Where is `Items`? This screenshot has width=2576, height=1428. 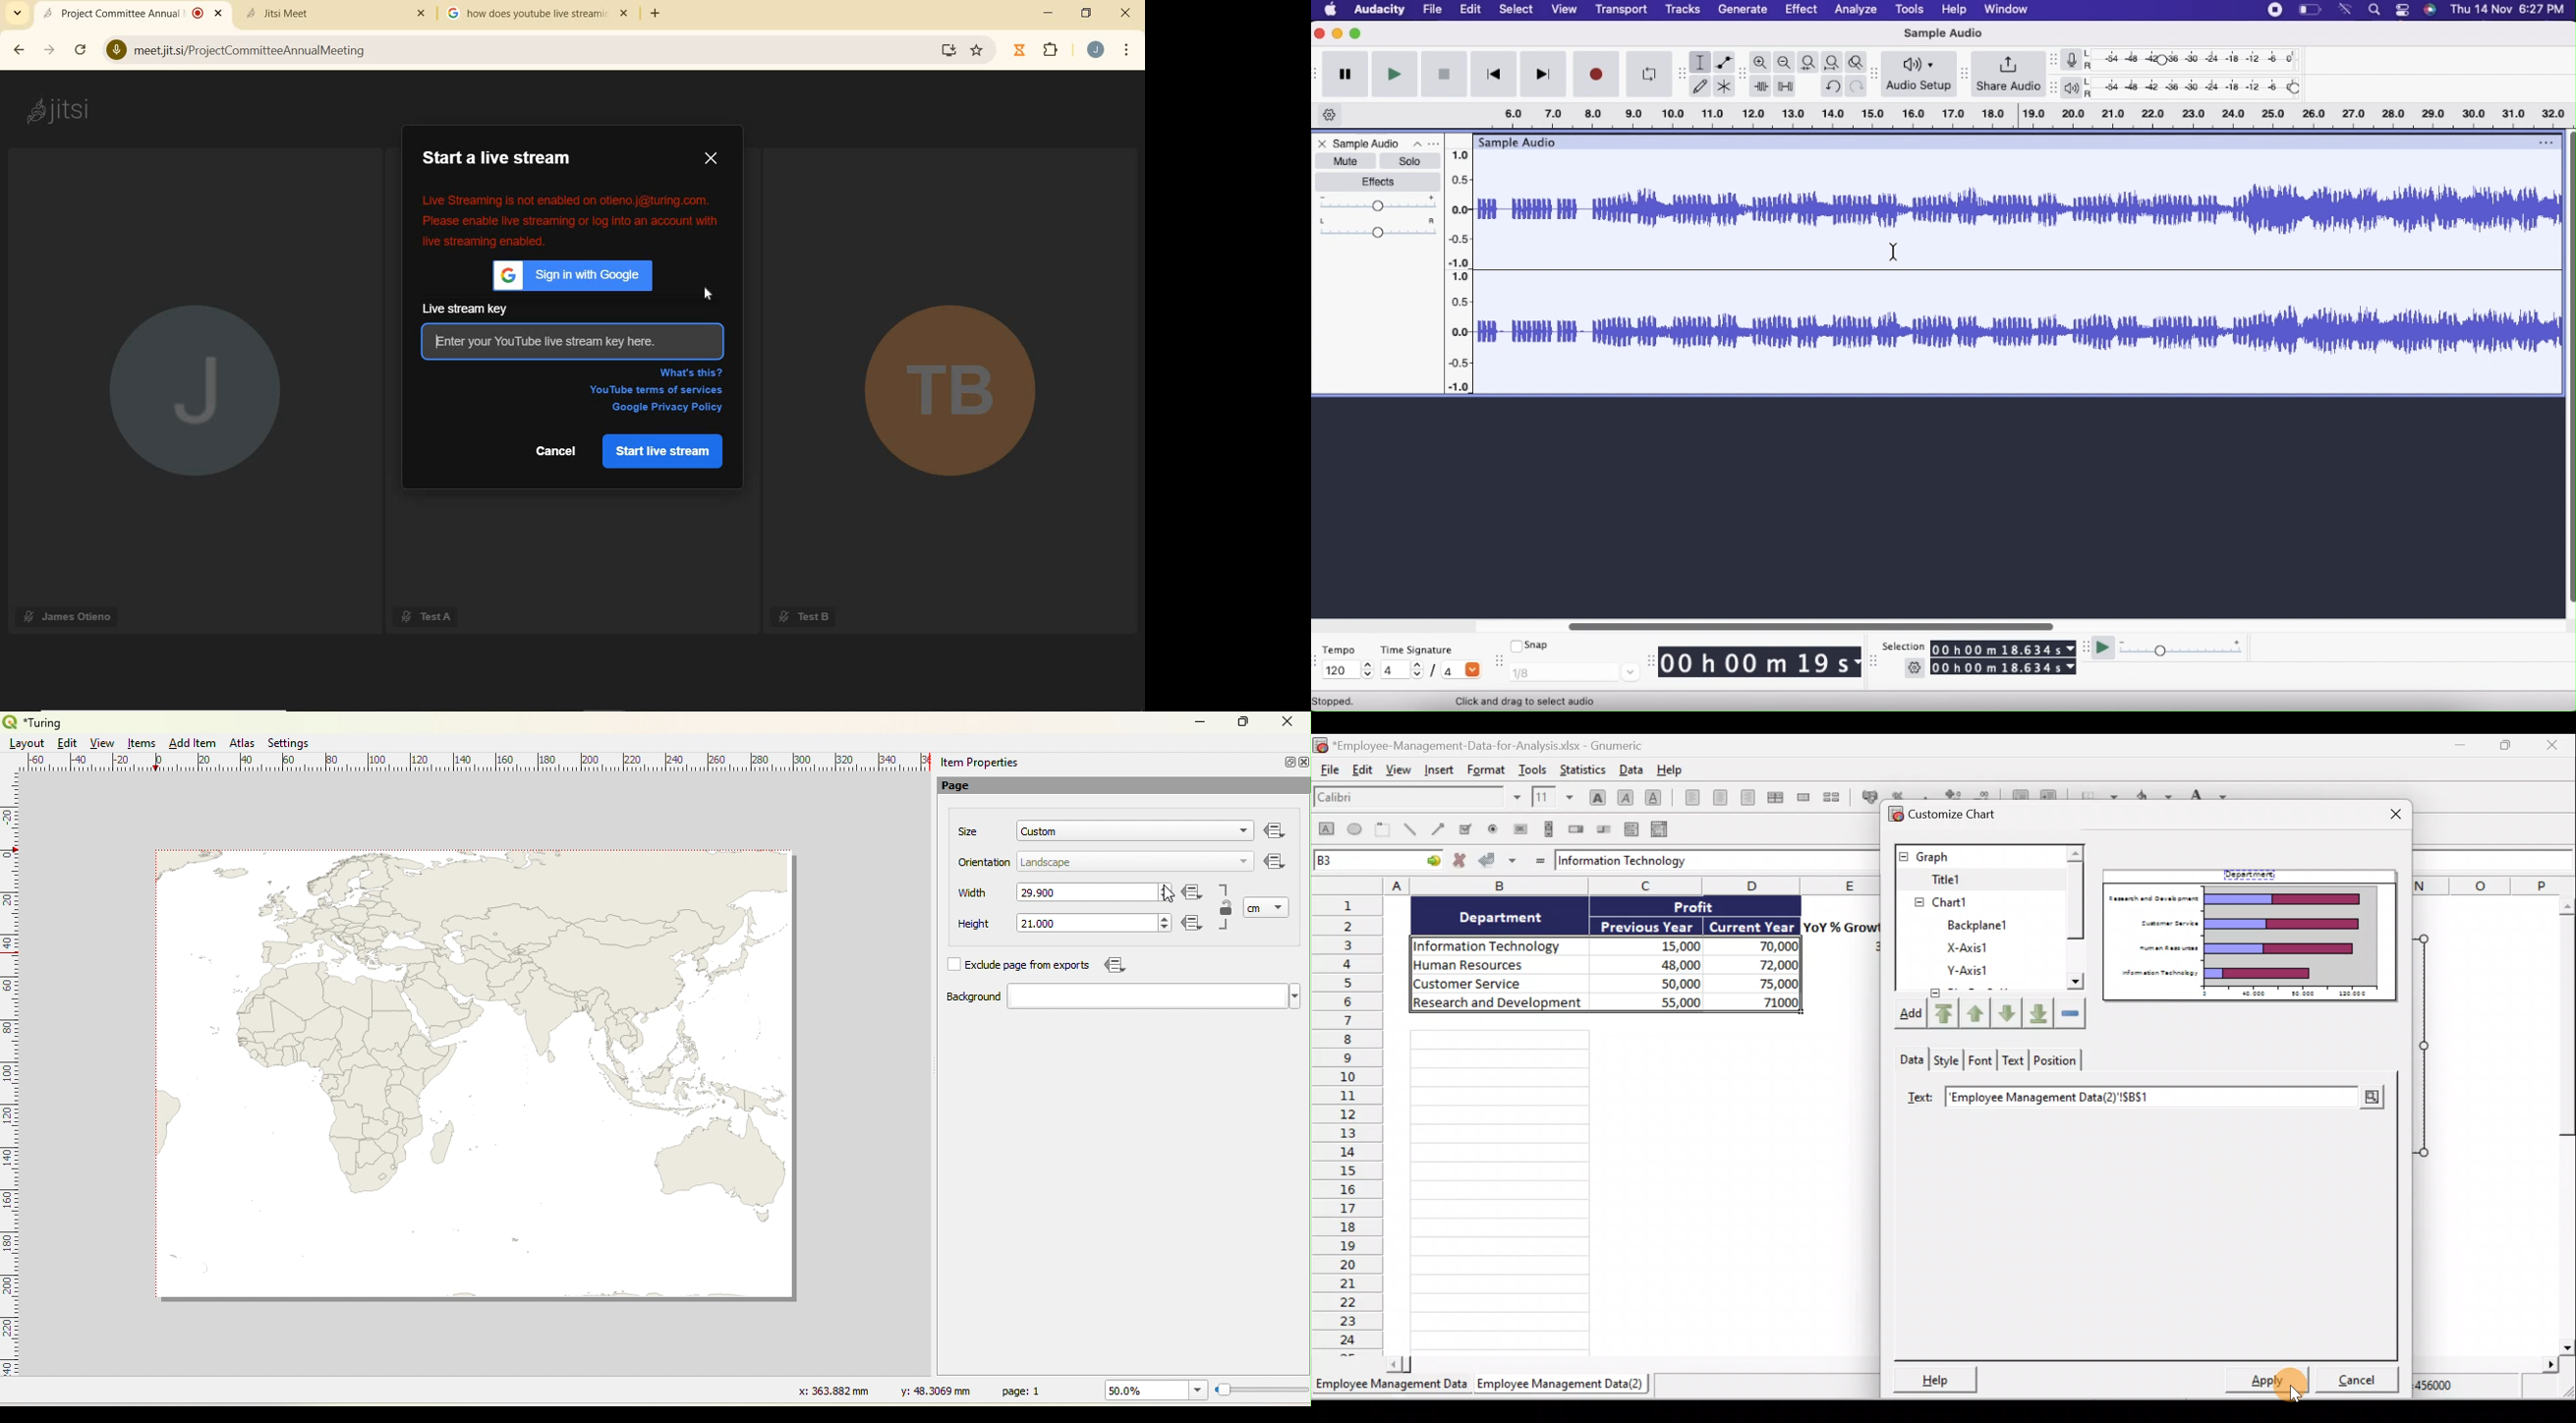
Items is located at coordinates (143, 744).